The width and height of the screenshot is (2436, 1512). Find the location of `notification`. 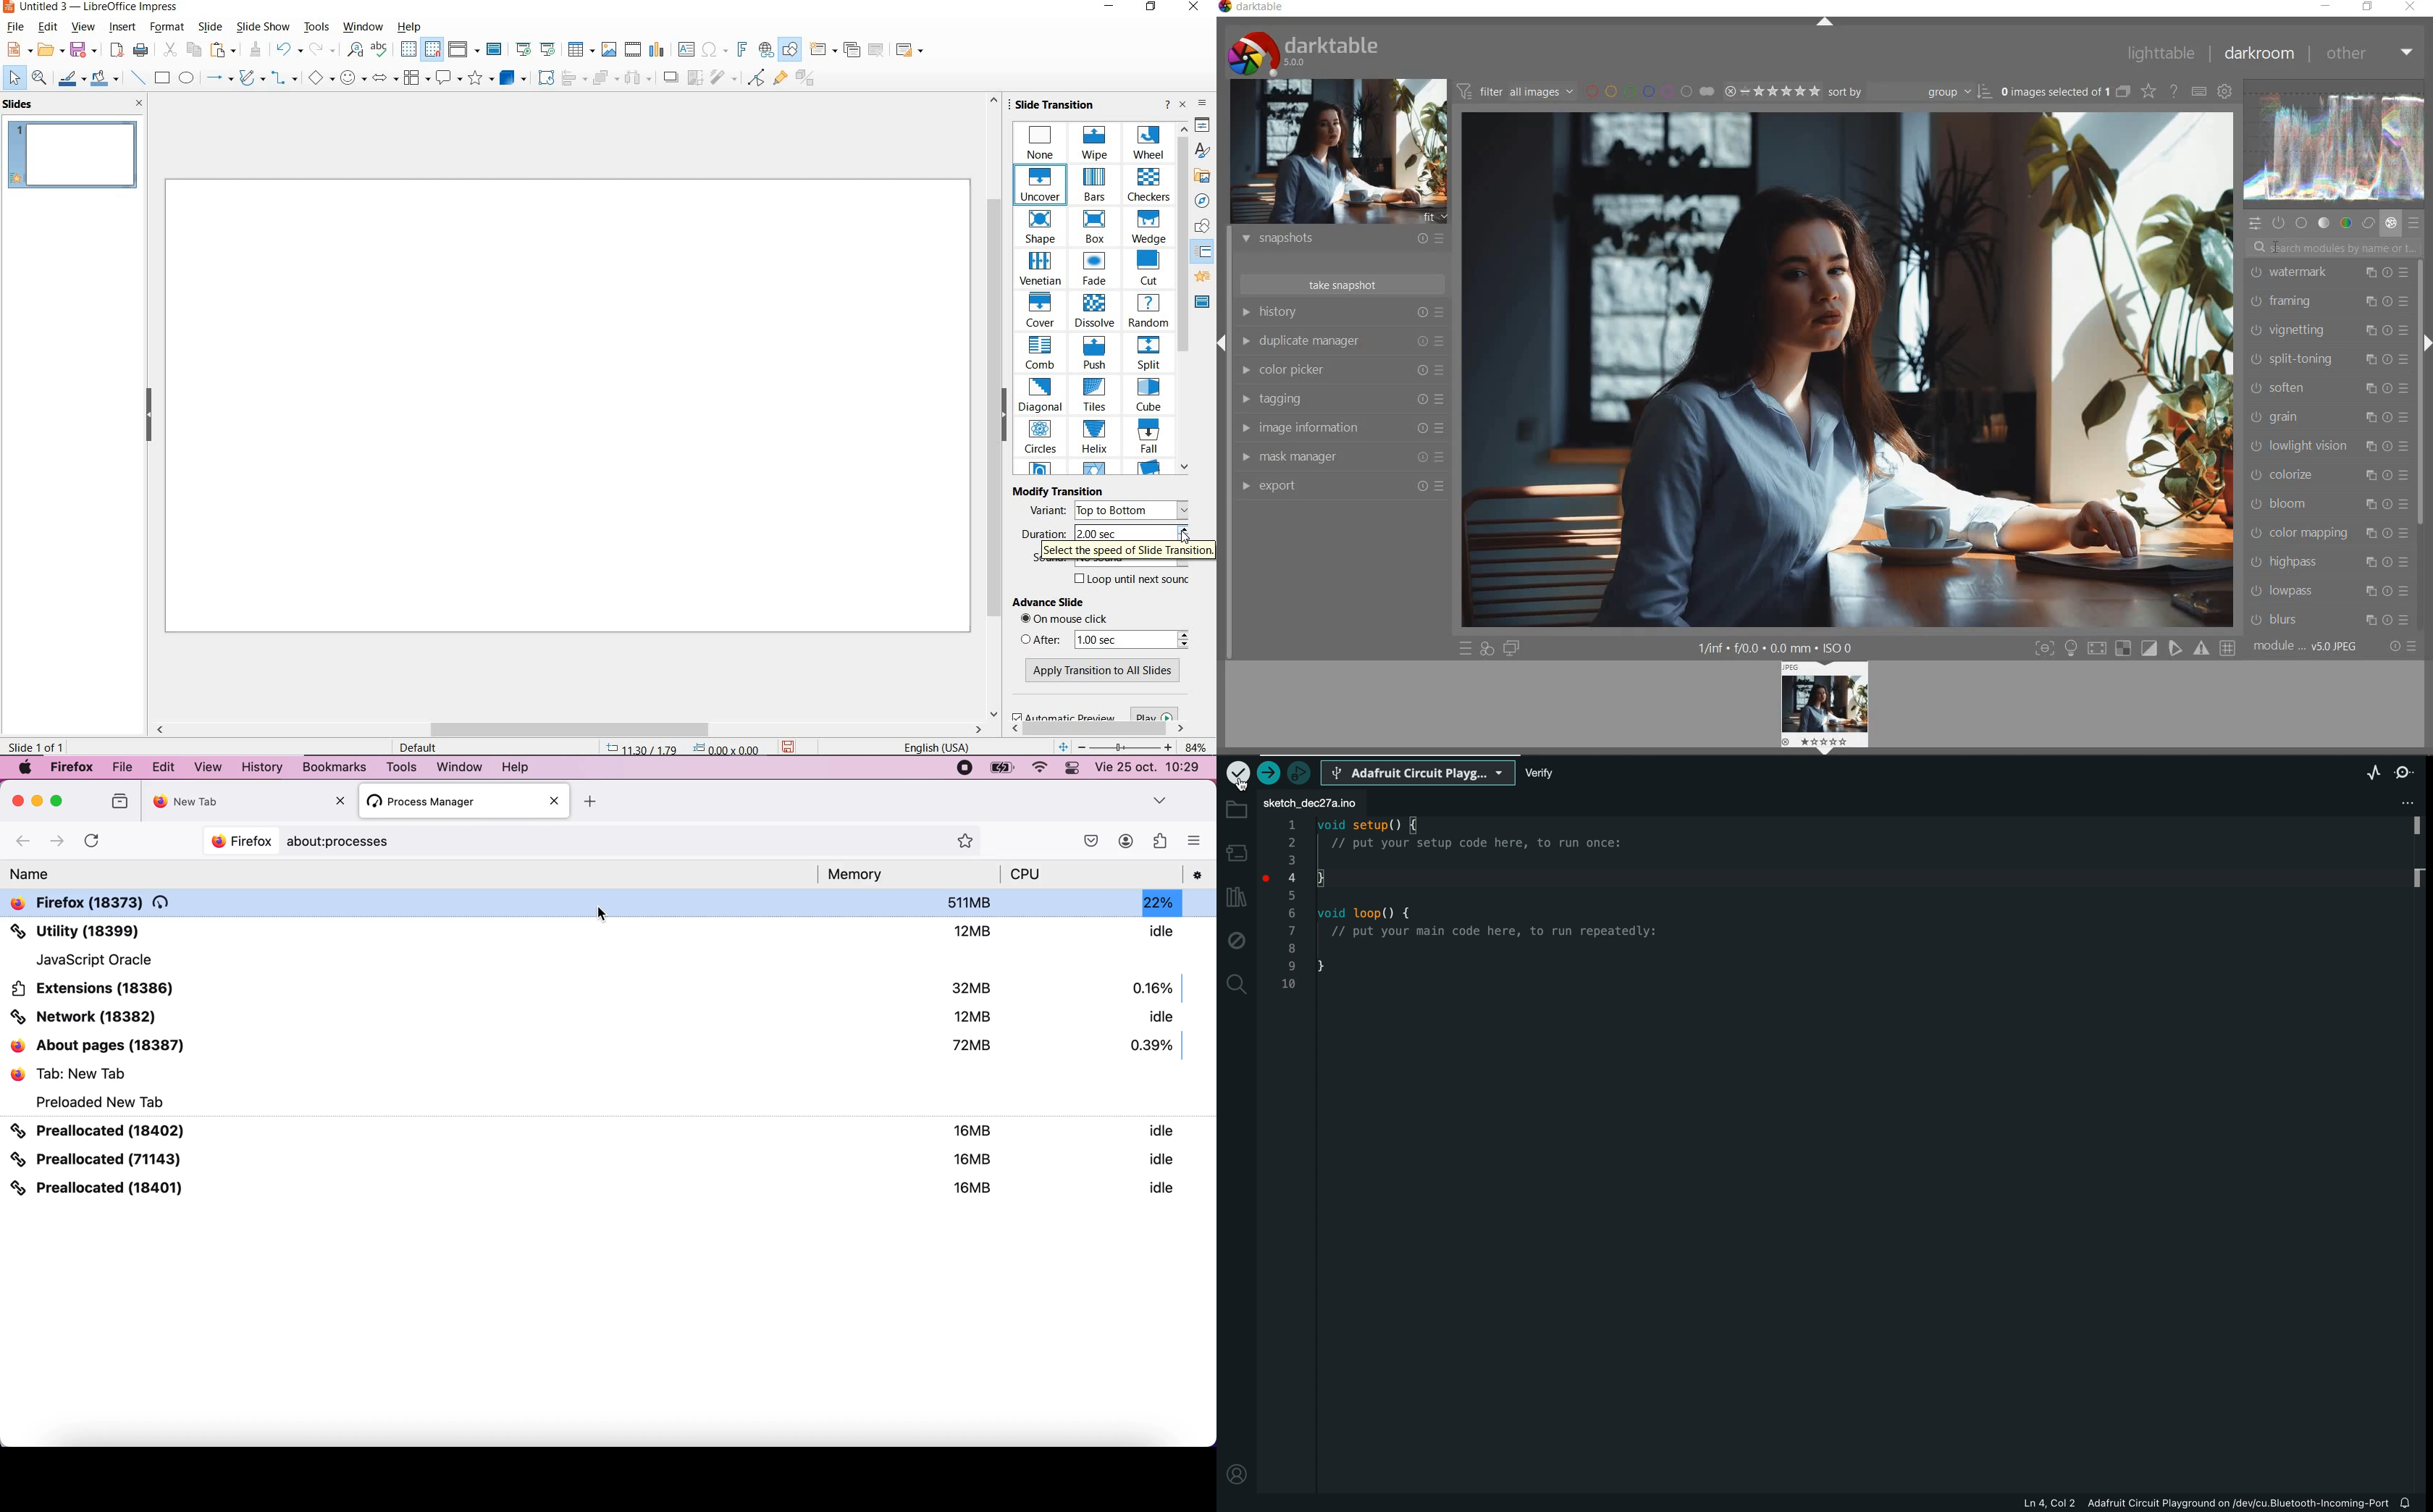

notification is located at coordinates (2410, 1504).